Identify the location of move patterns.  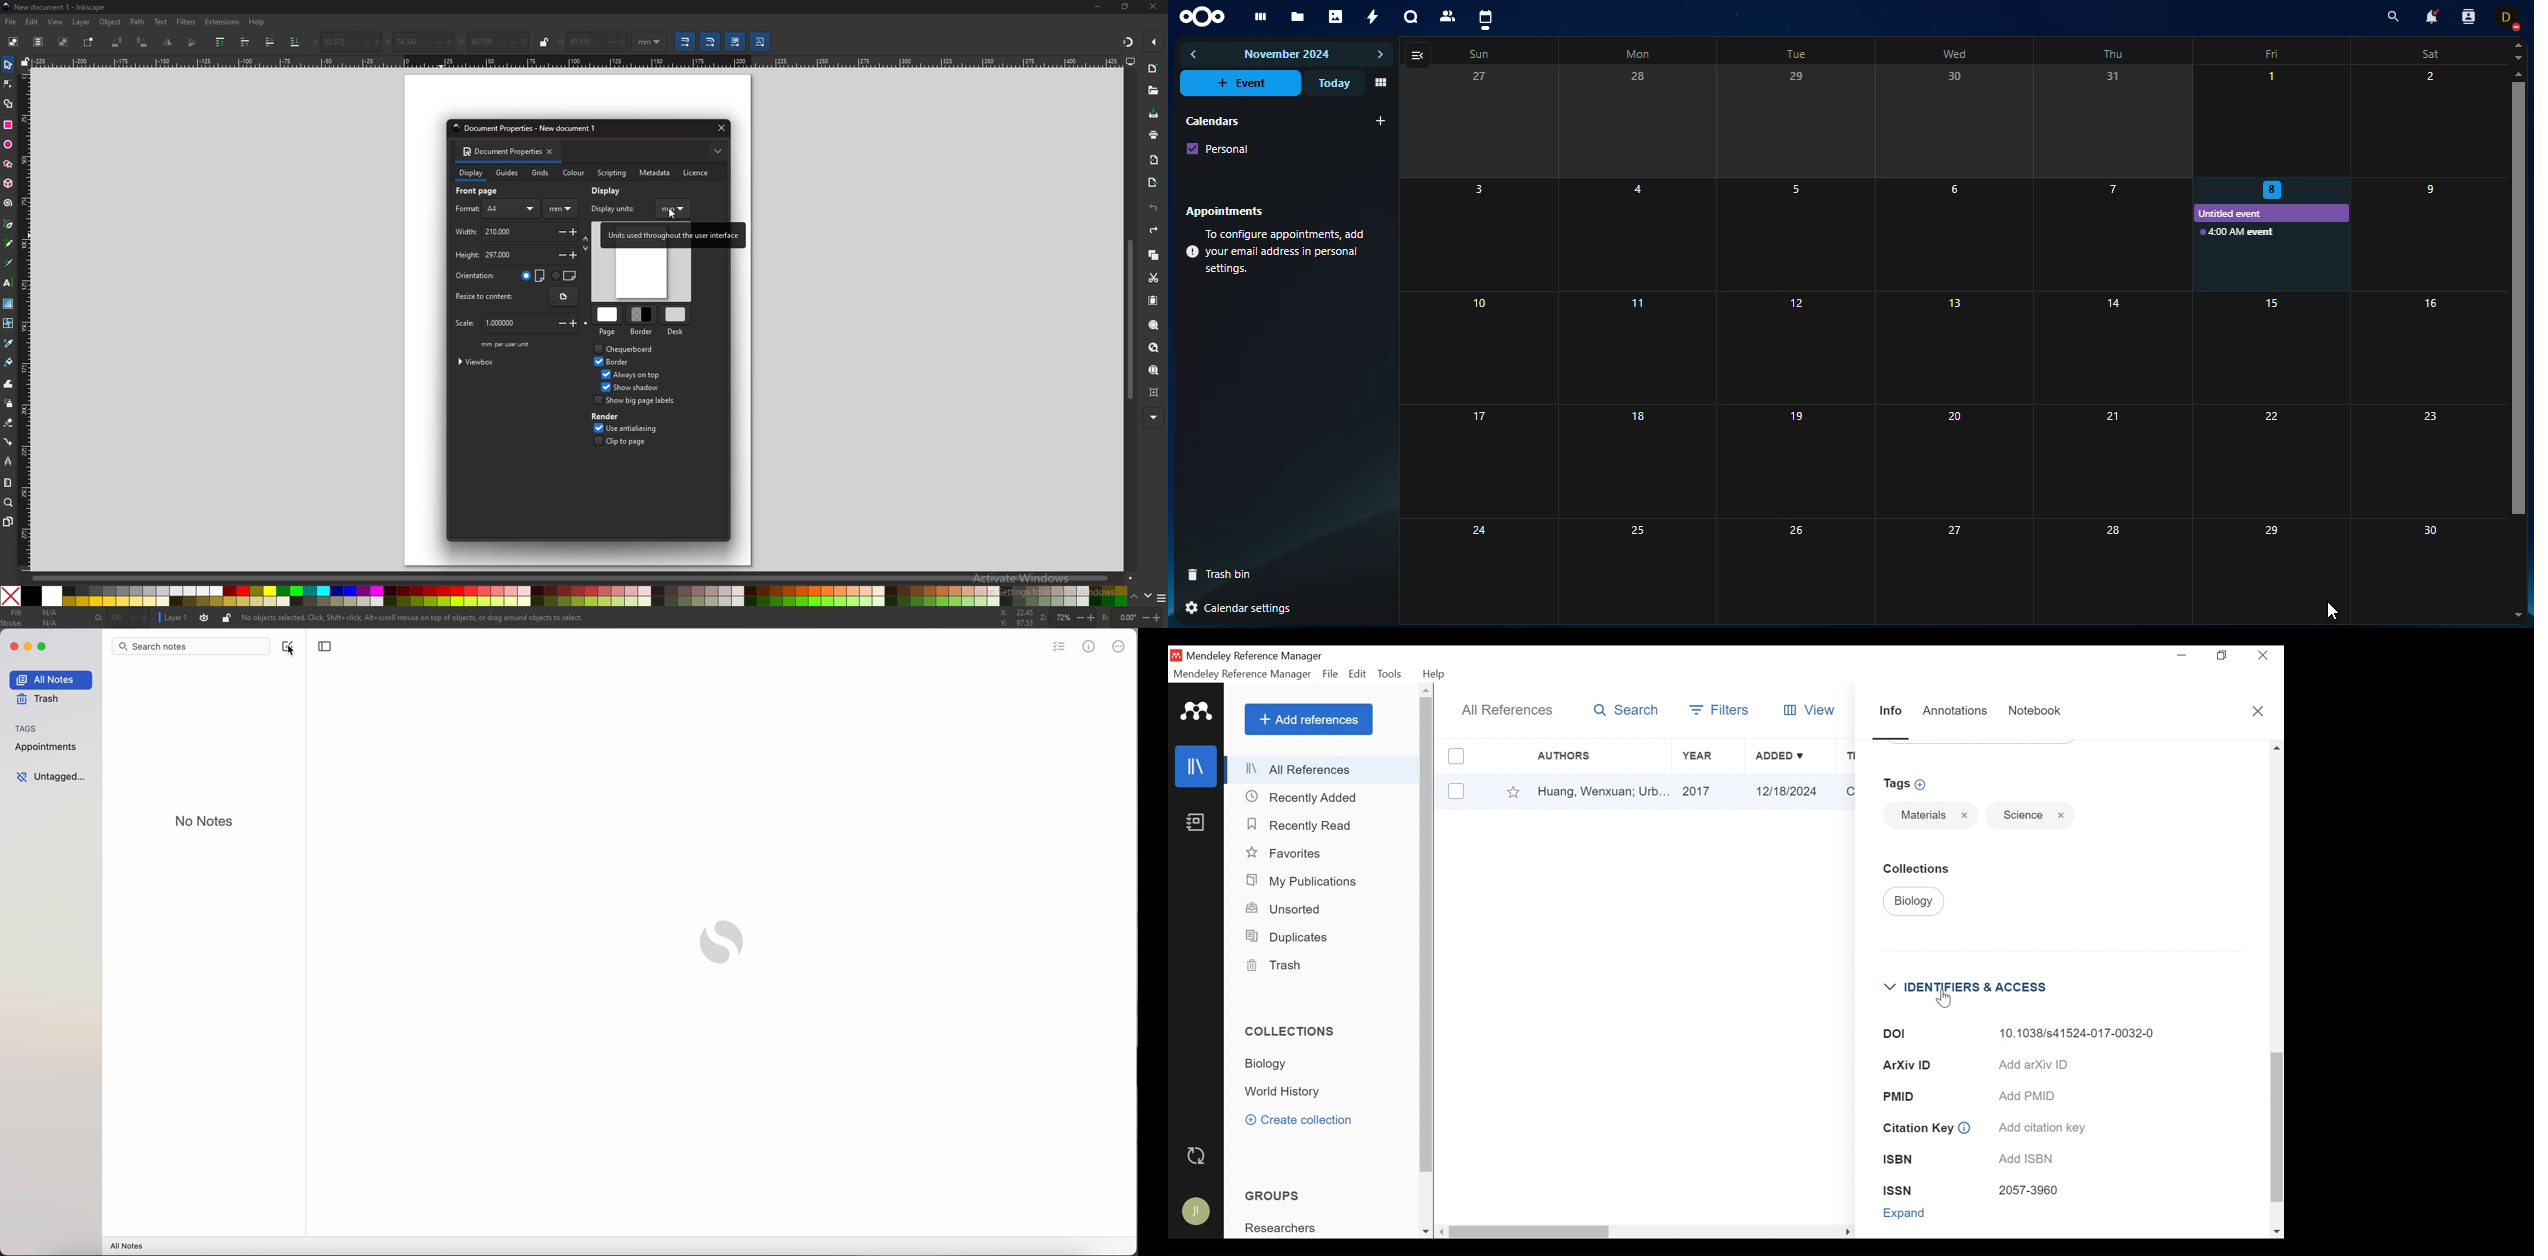
(762, 41).